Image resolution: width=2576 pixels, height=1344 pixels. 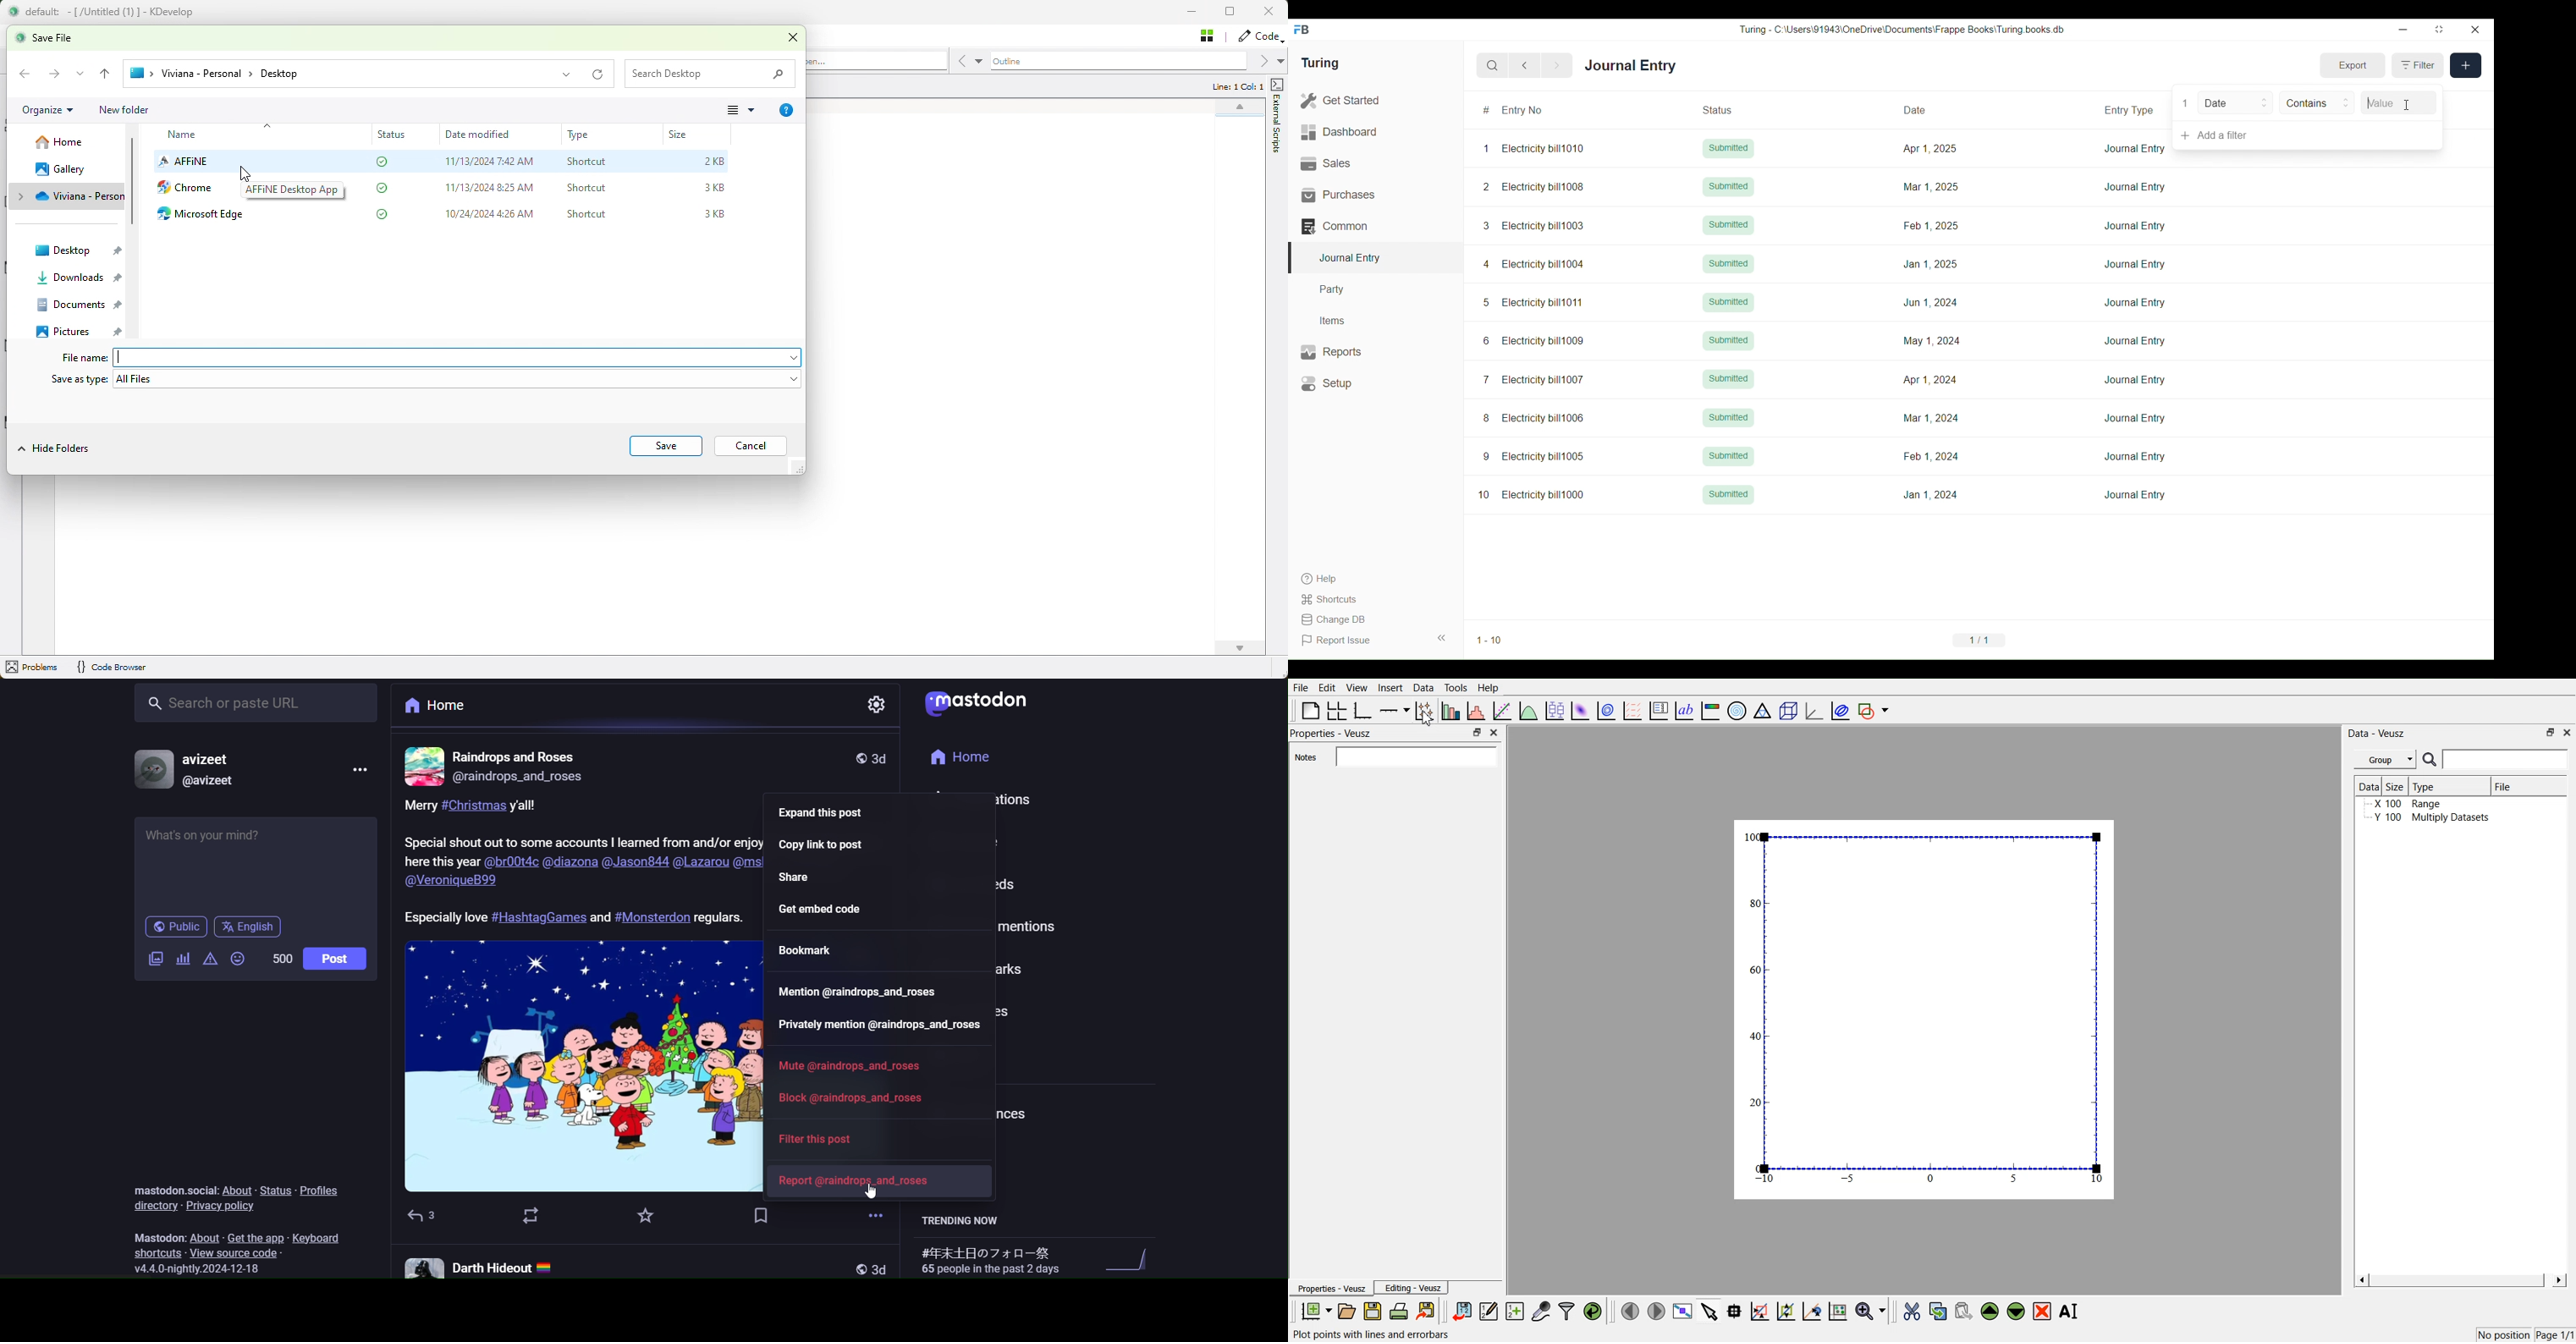 I want to click on type, so click(x=583, y=135).